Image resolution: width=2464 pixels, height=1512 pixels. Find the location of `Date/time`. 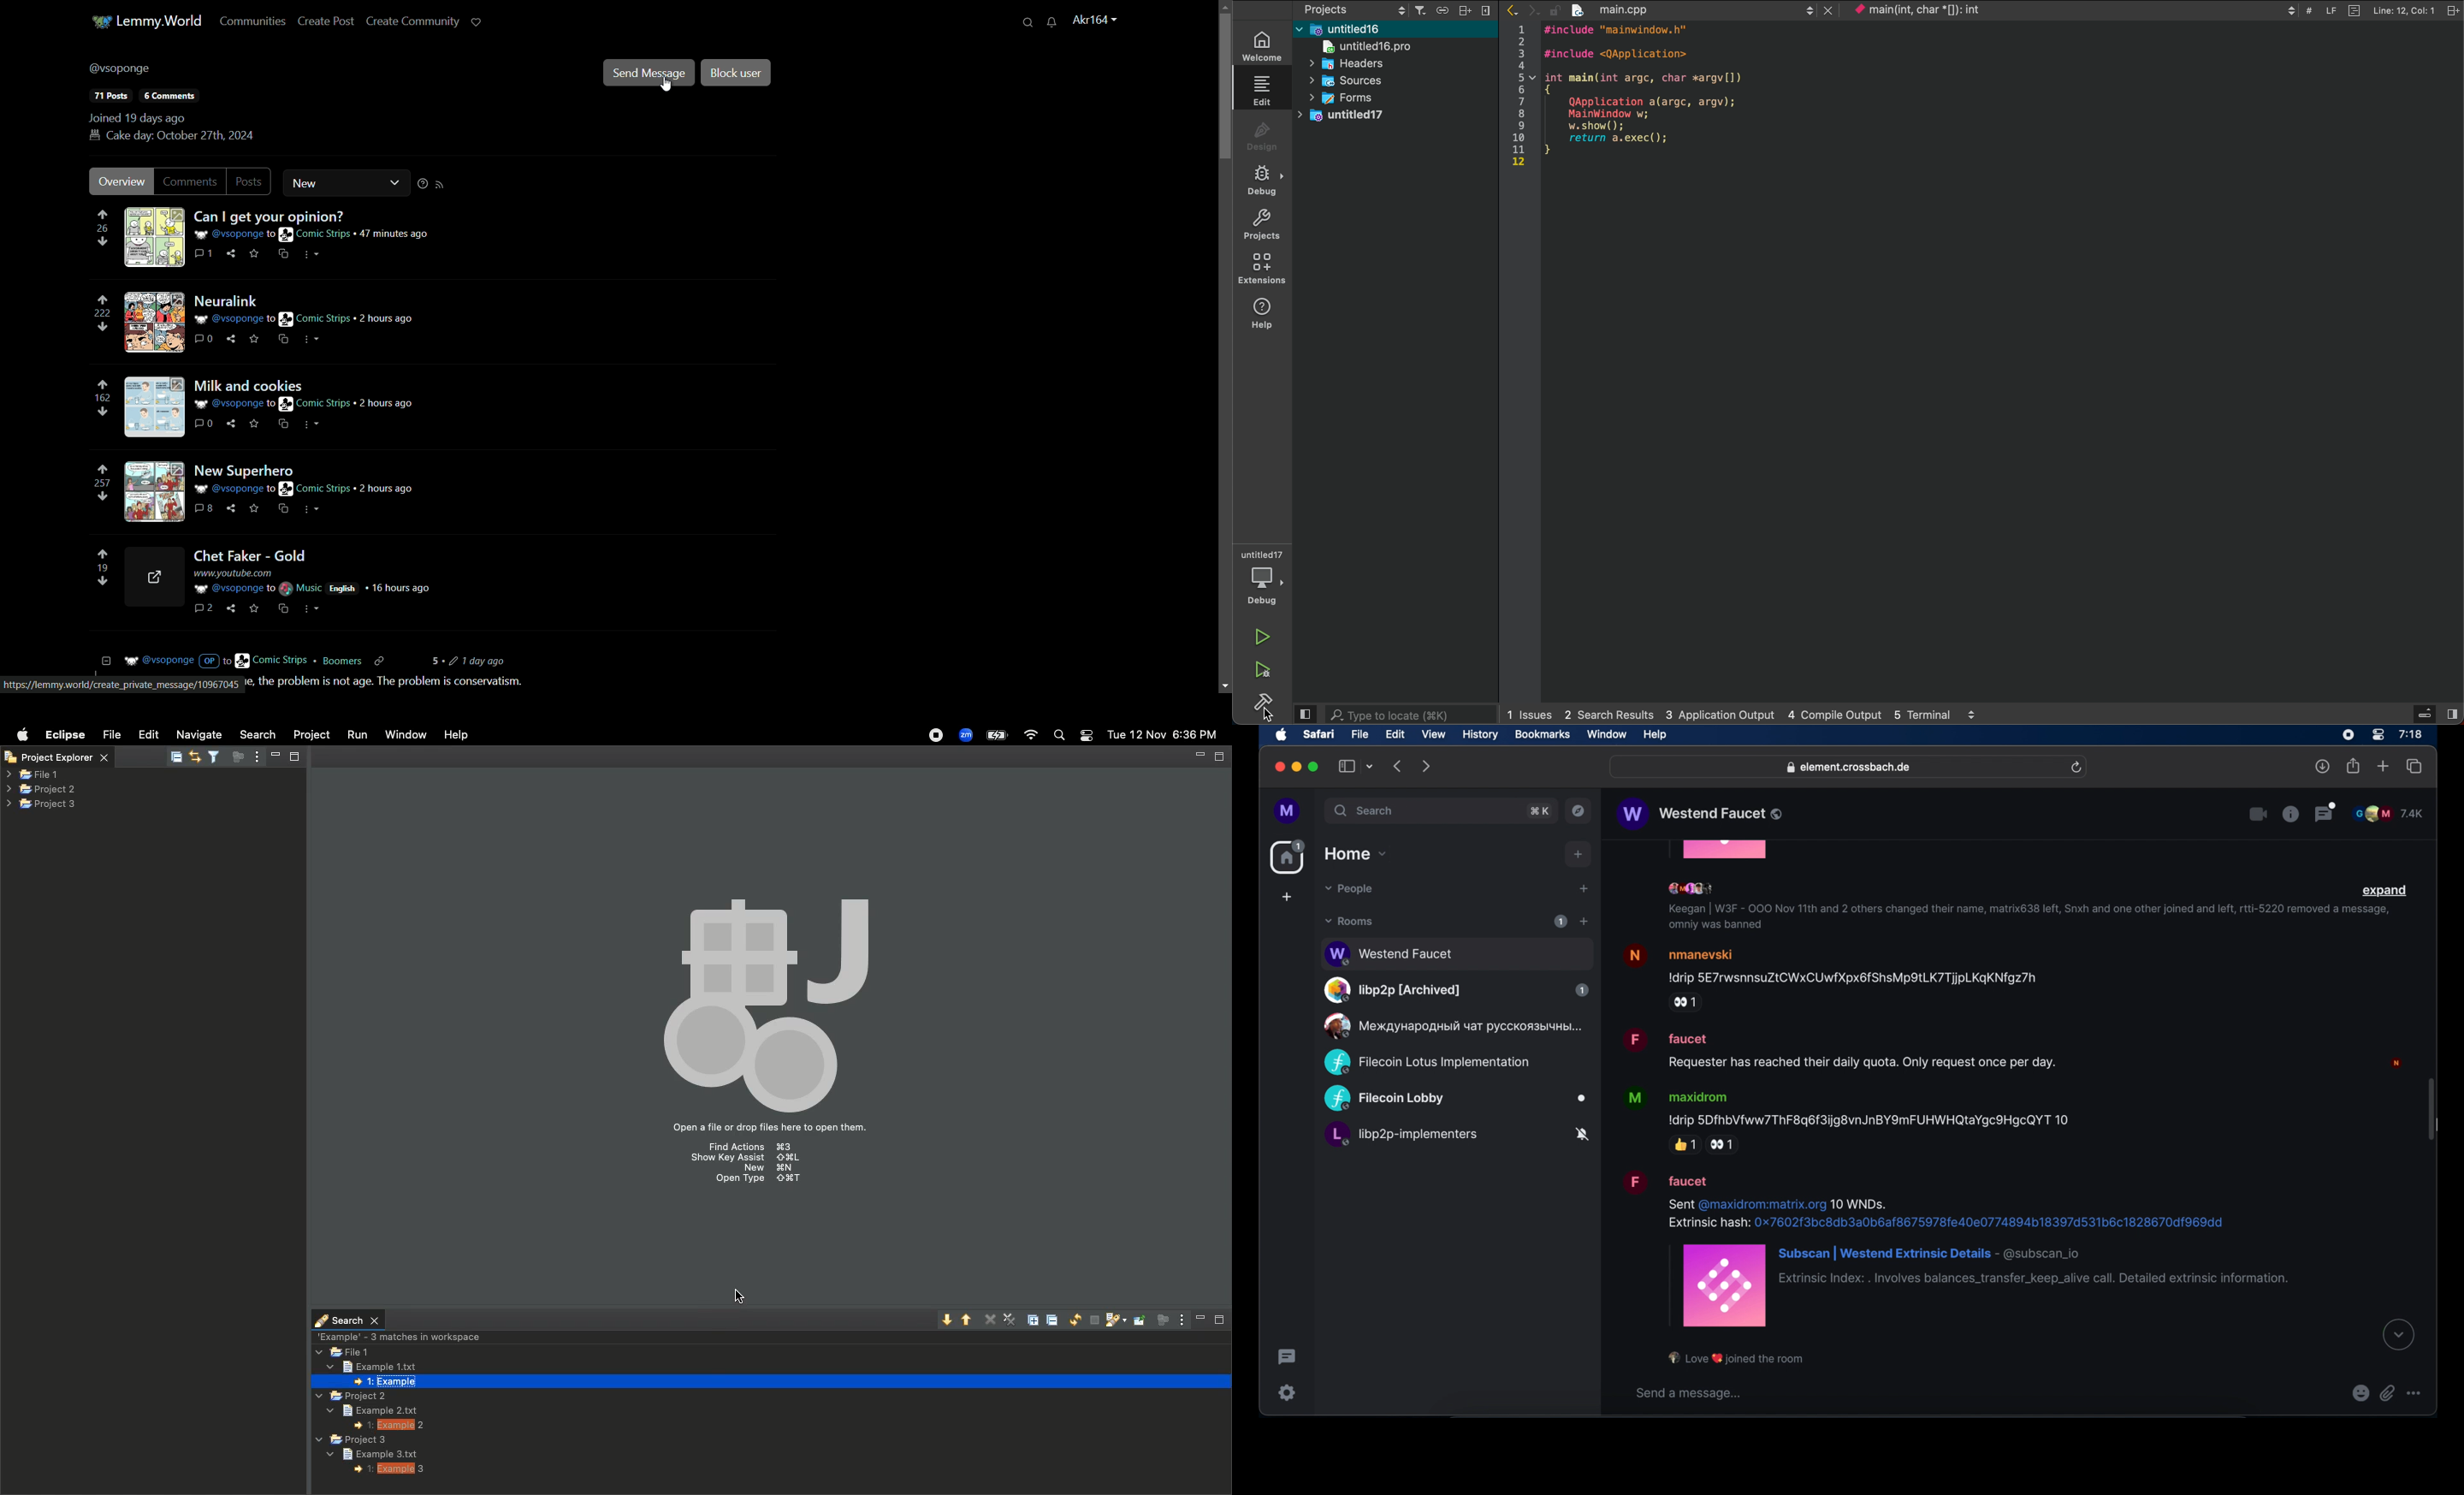

Date/time is located at coordinates (1164, 734).